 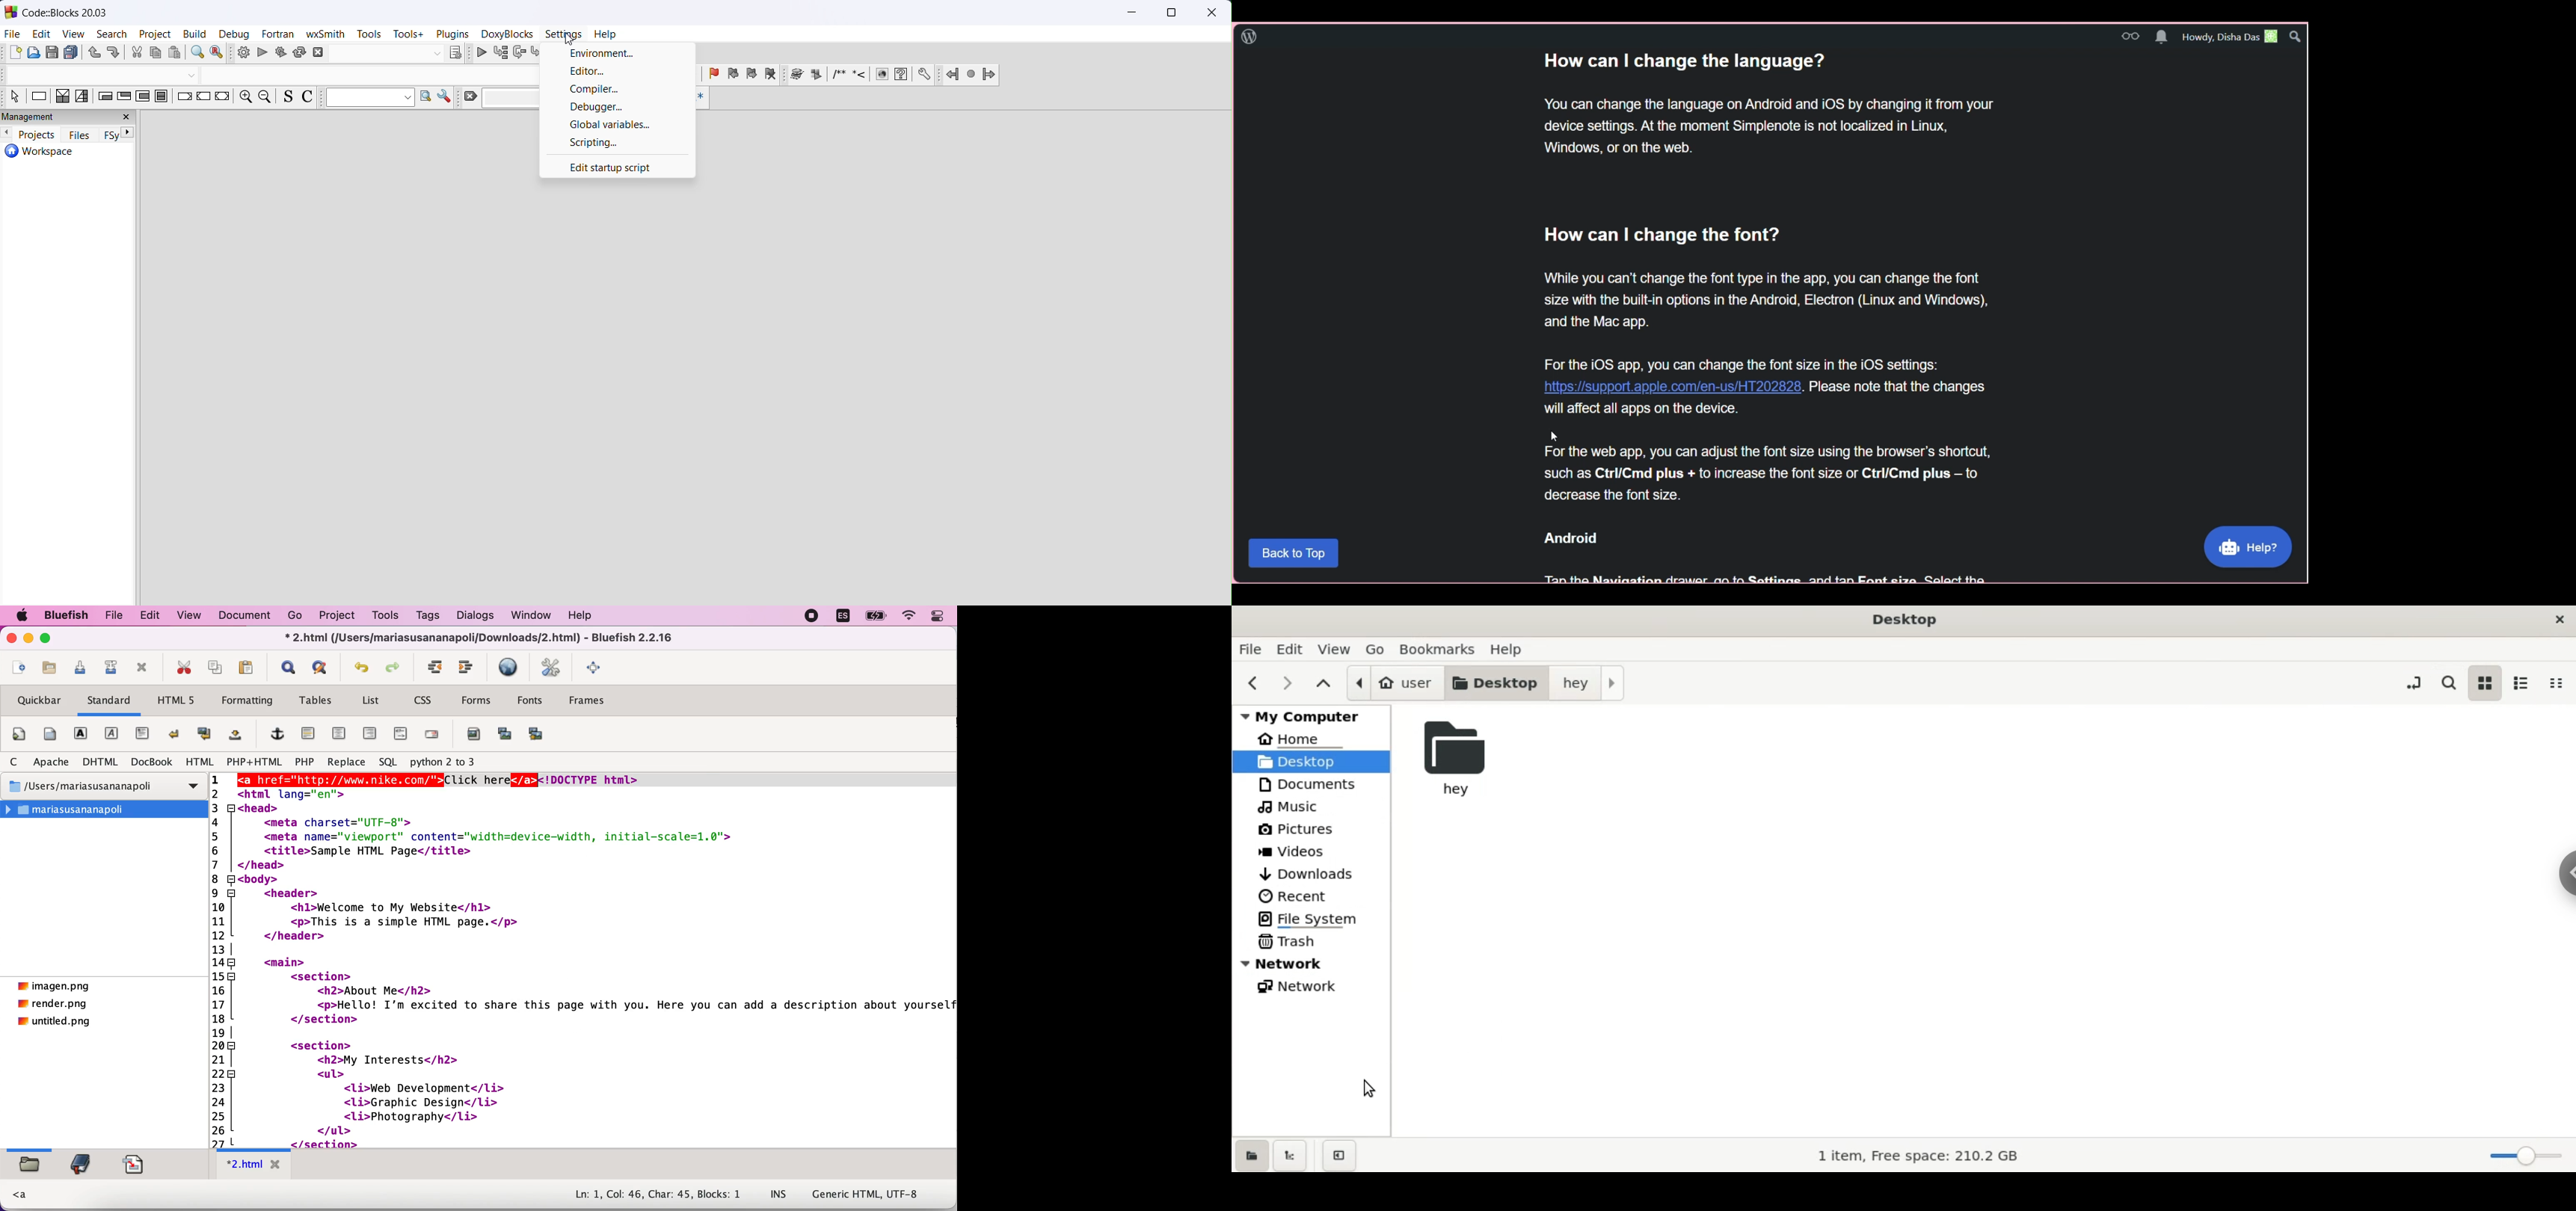 I want to click on tables, so click(x=314, y=702).